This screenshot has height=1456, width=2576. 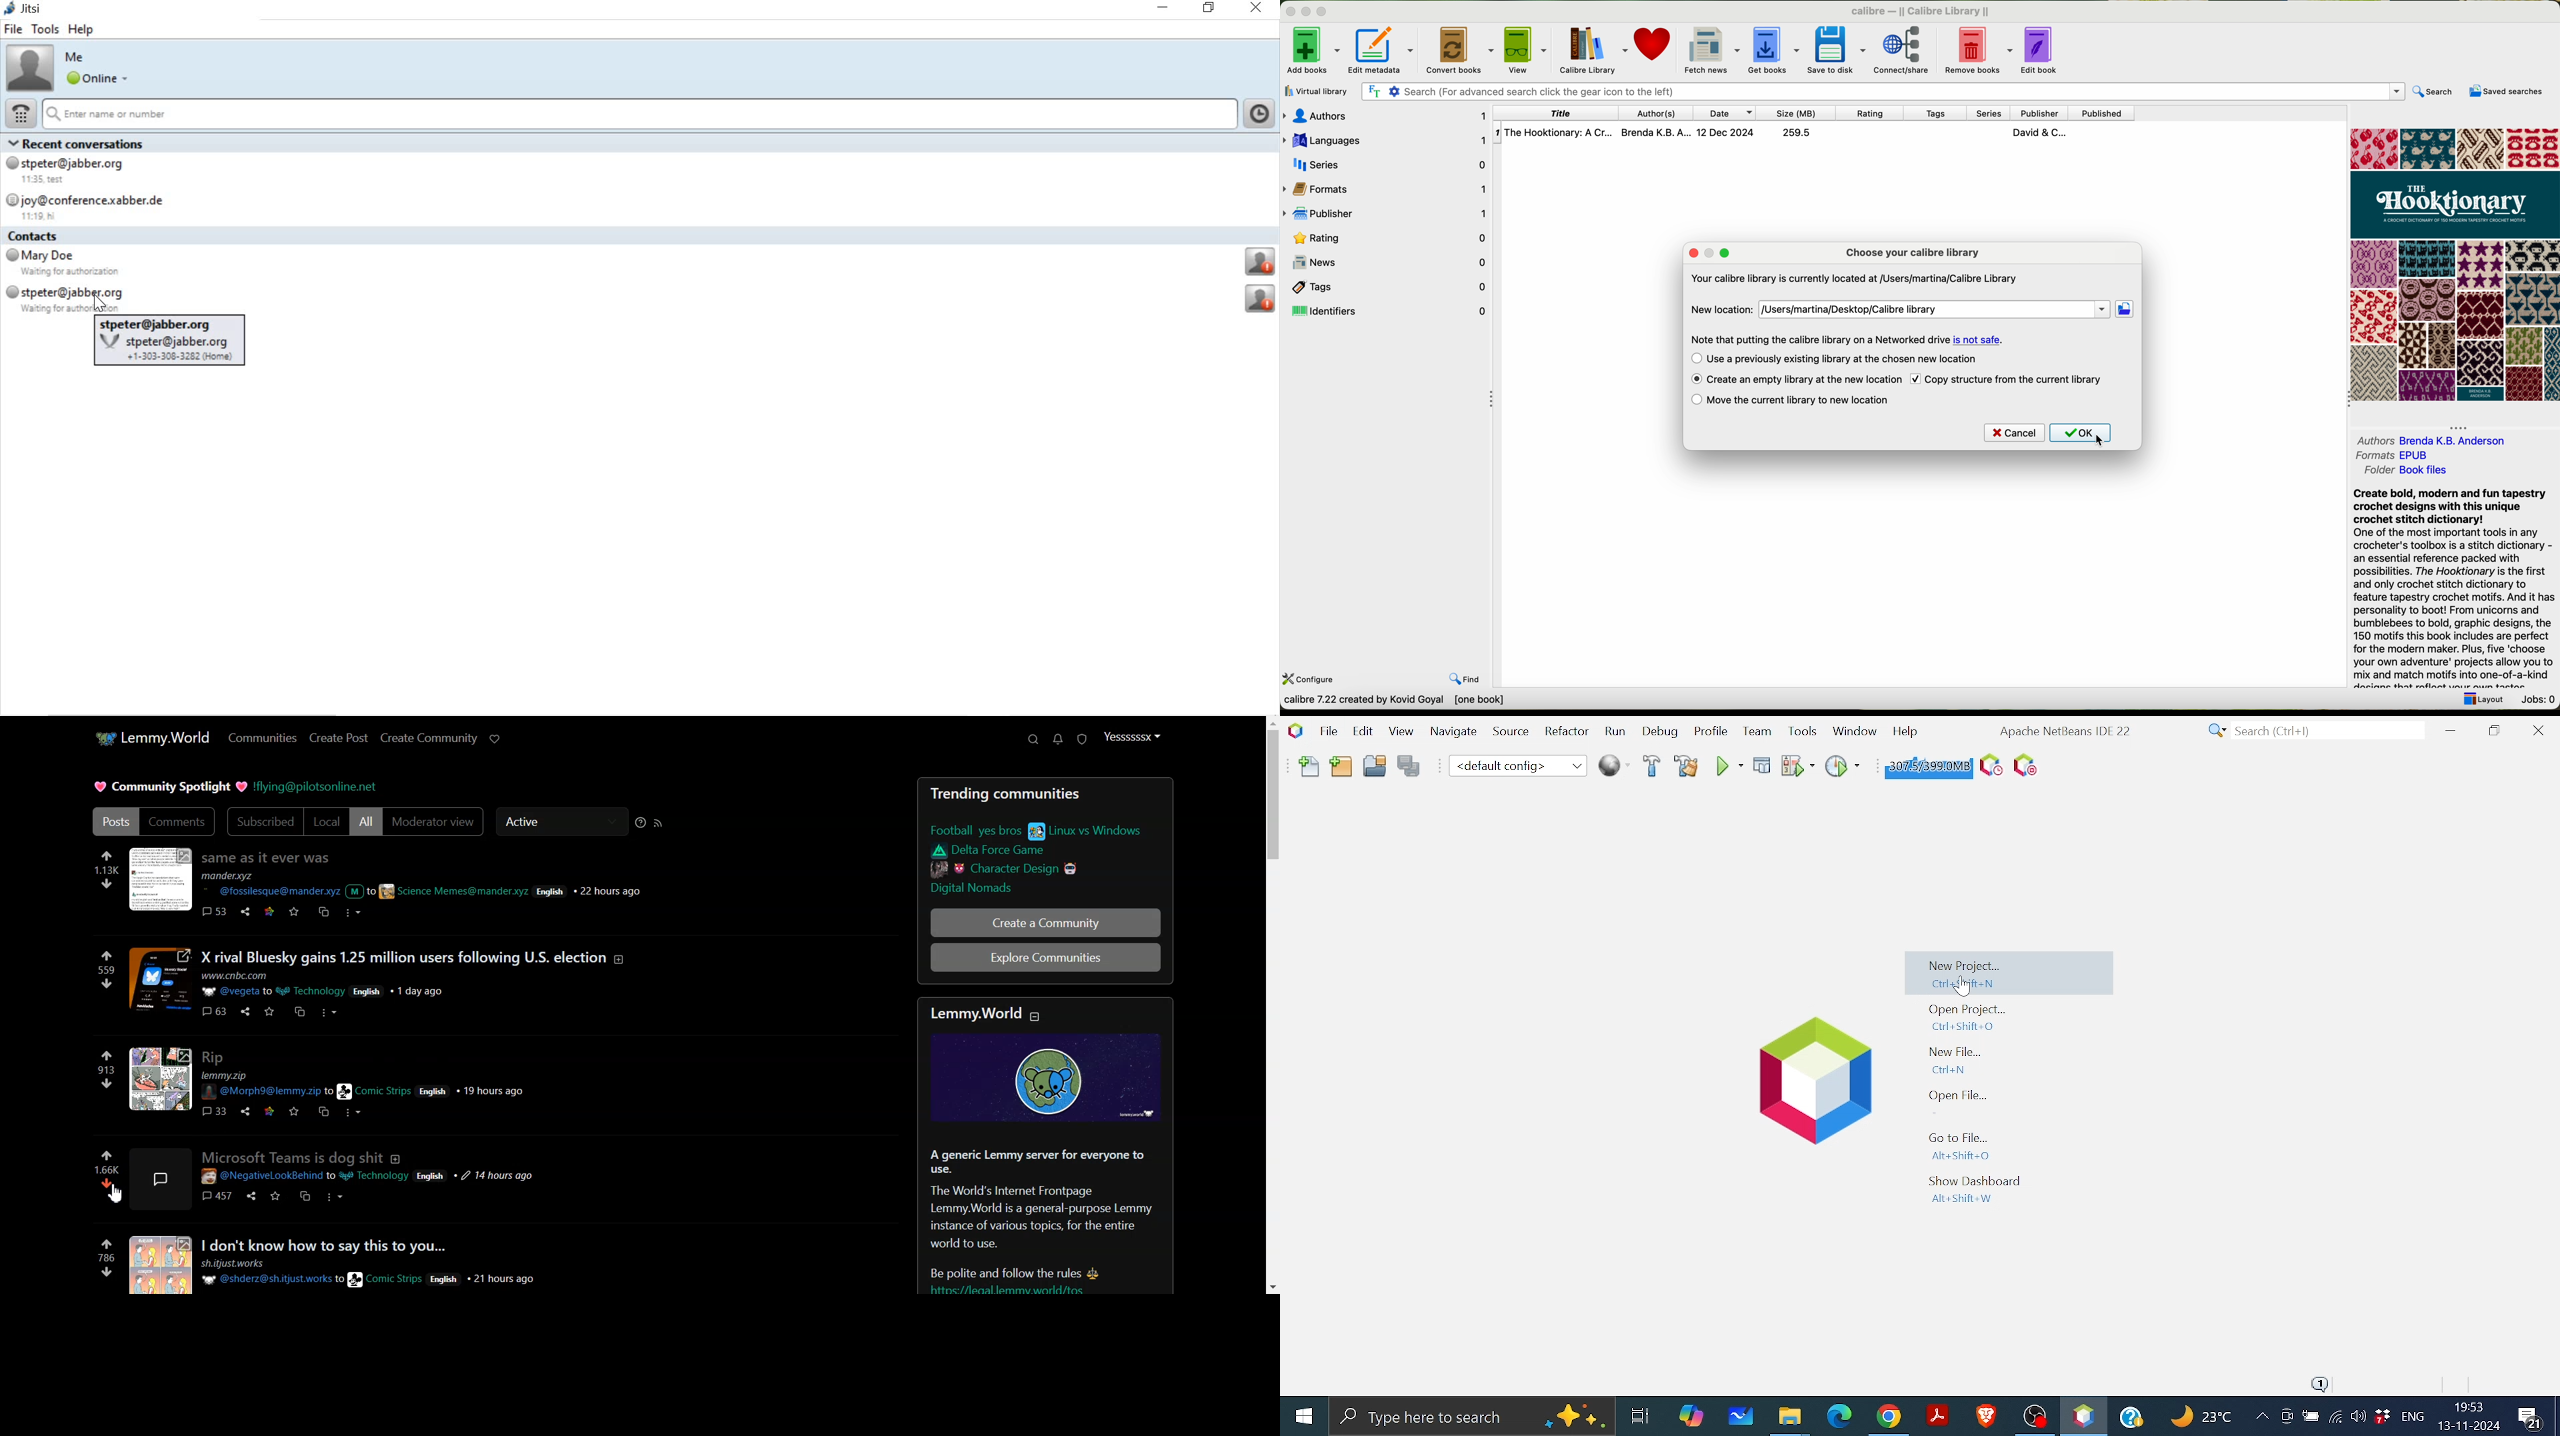 I want to click on Communities, so click(x=263, y=737).